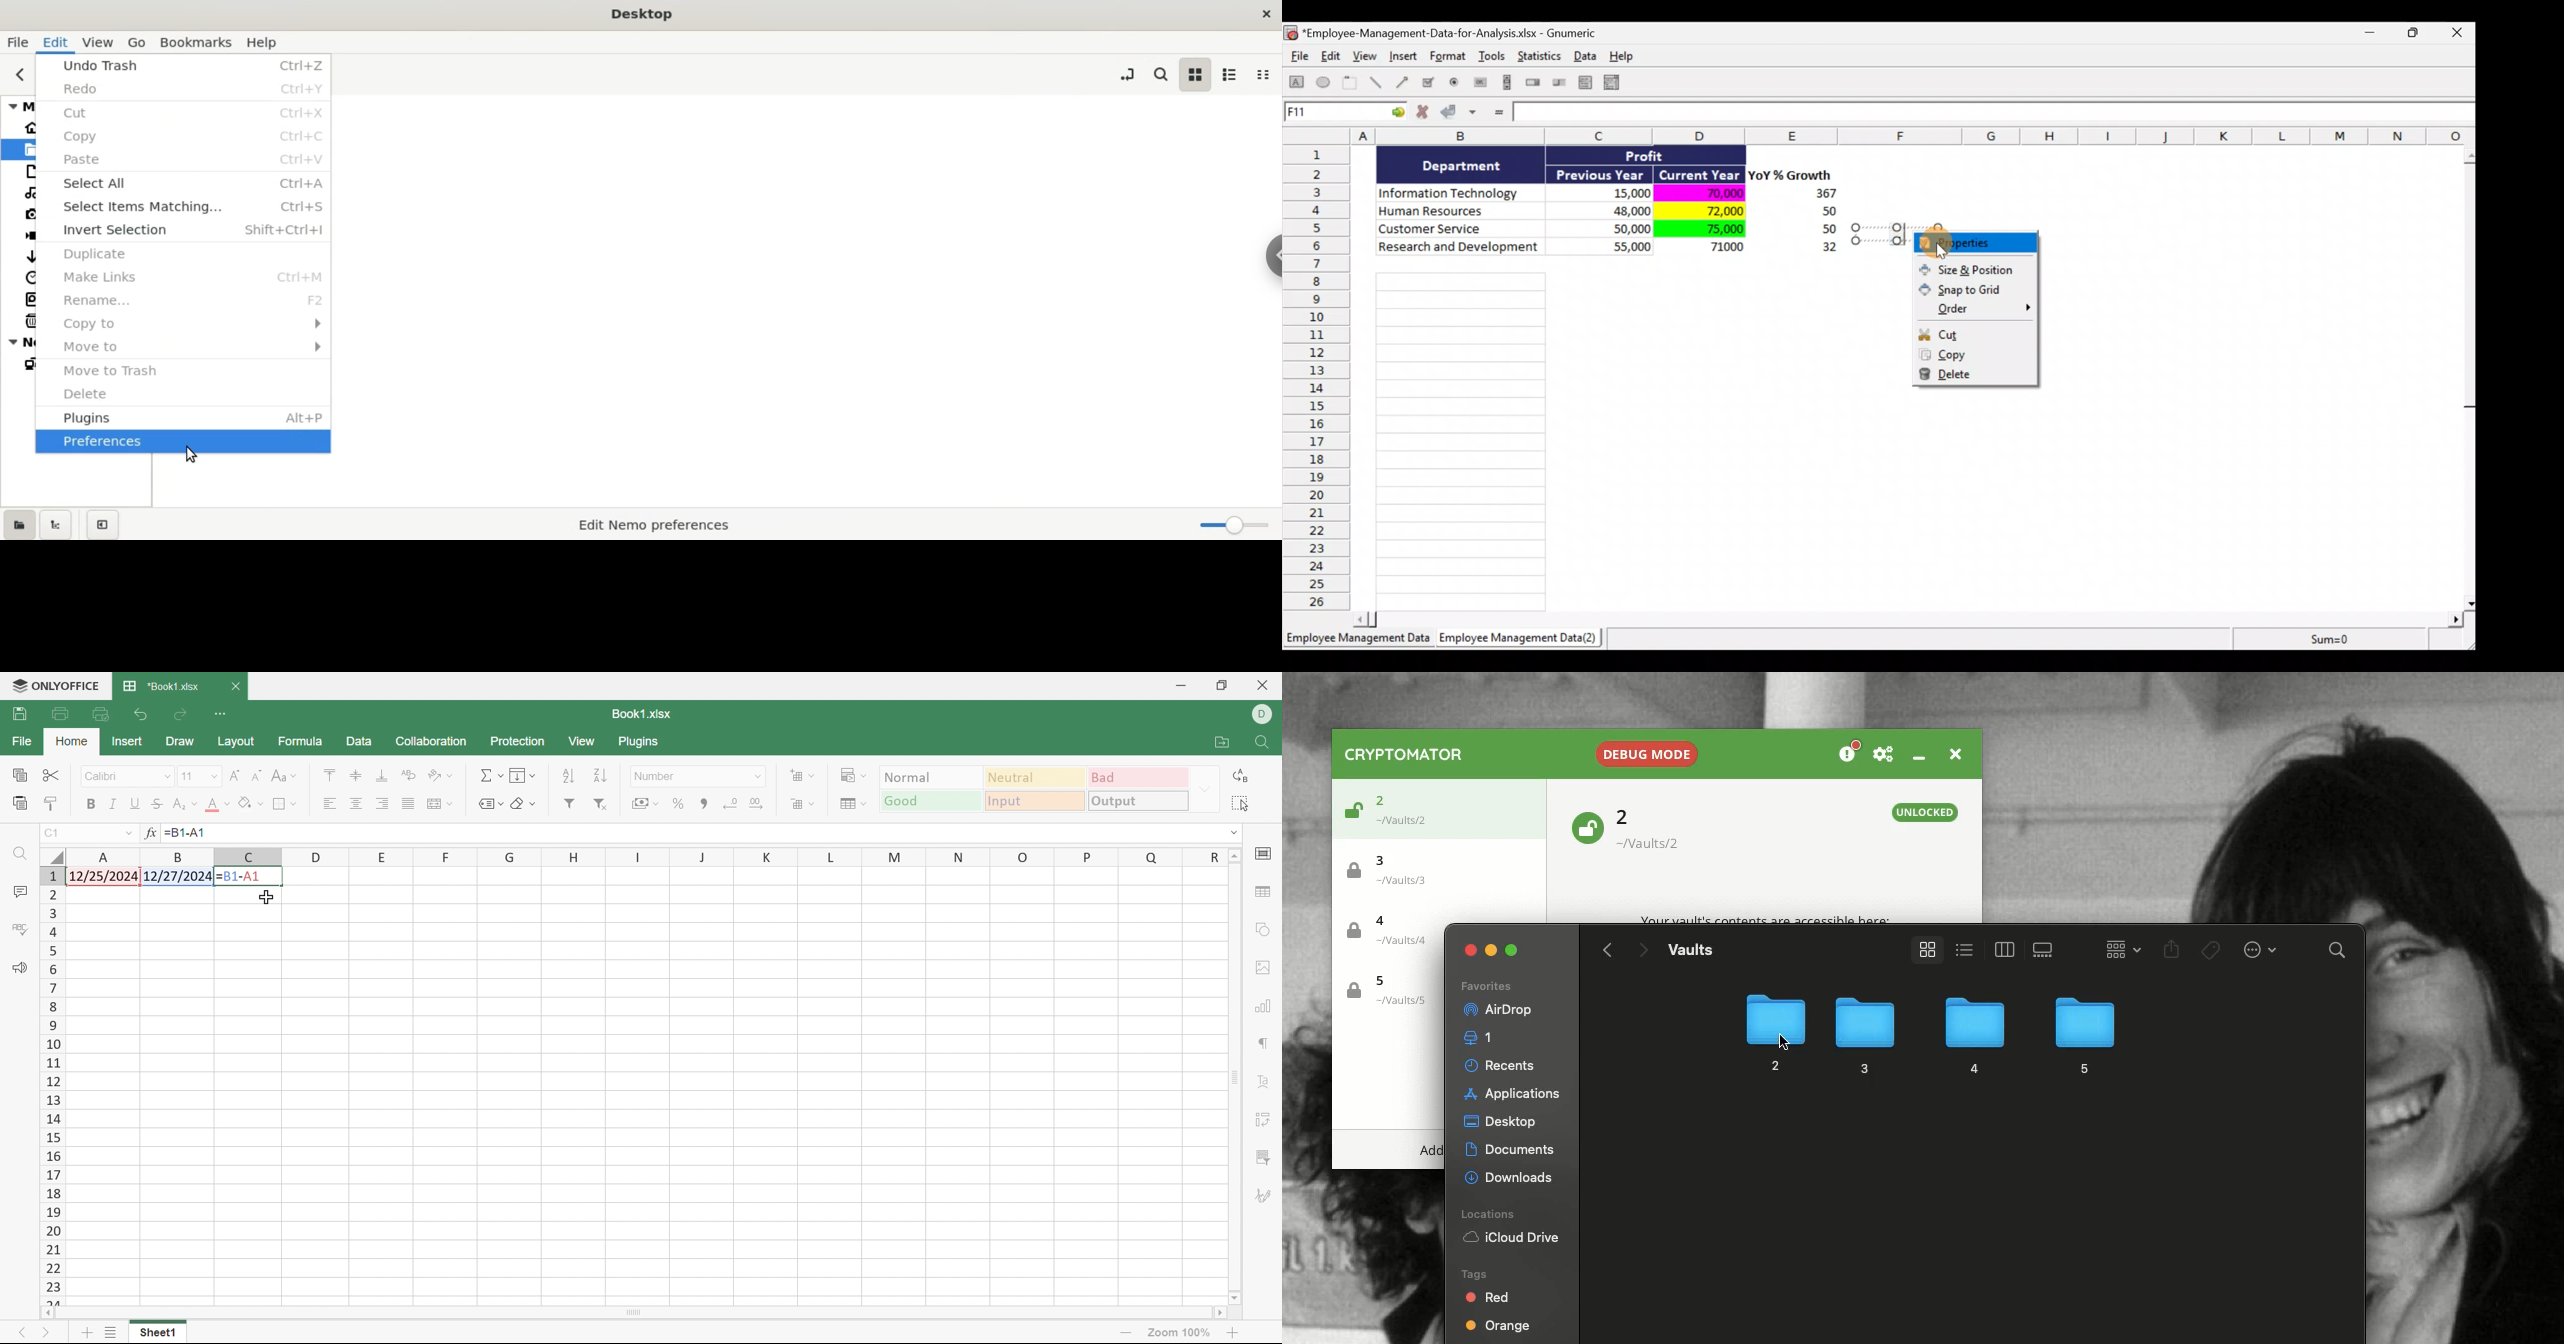 The width and height of the screenshot is (2576, 1344). Describe the element at coordinates (381, 804) in the screenshot. I see `Align Right` at that location.